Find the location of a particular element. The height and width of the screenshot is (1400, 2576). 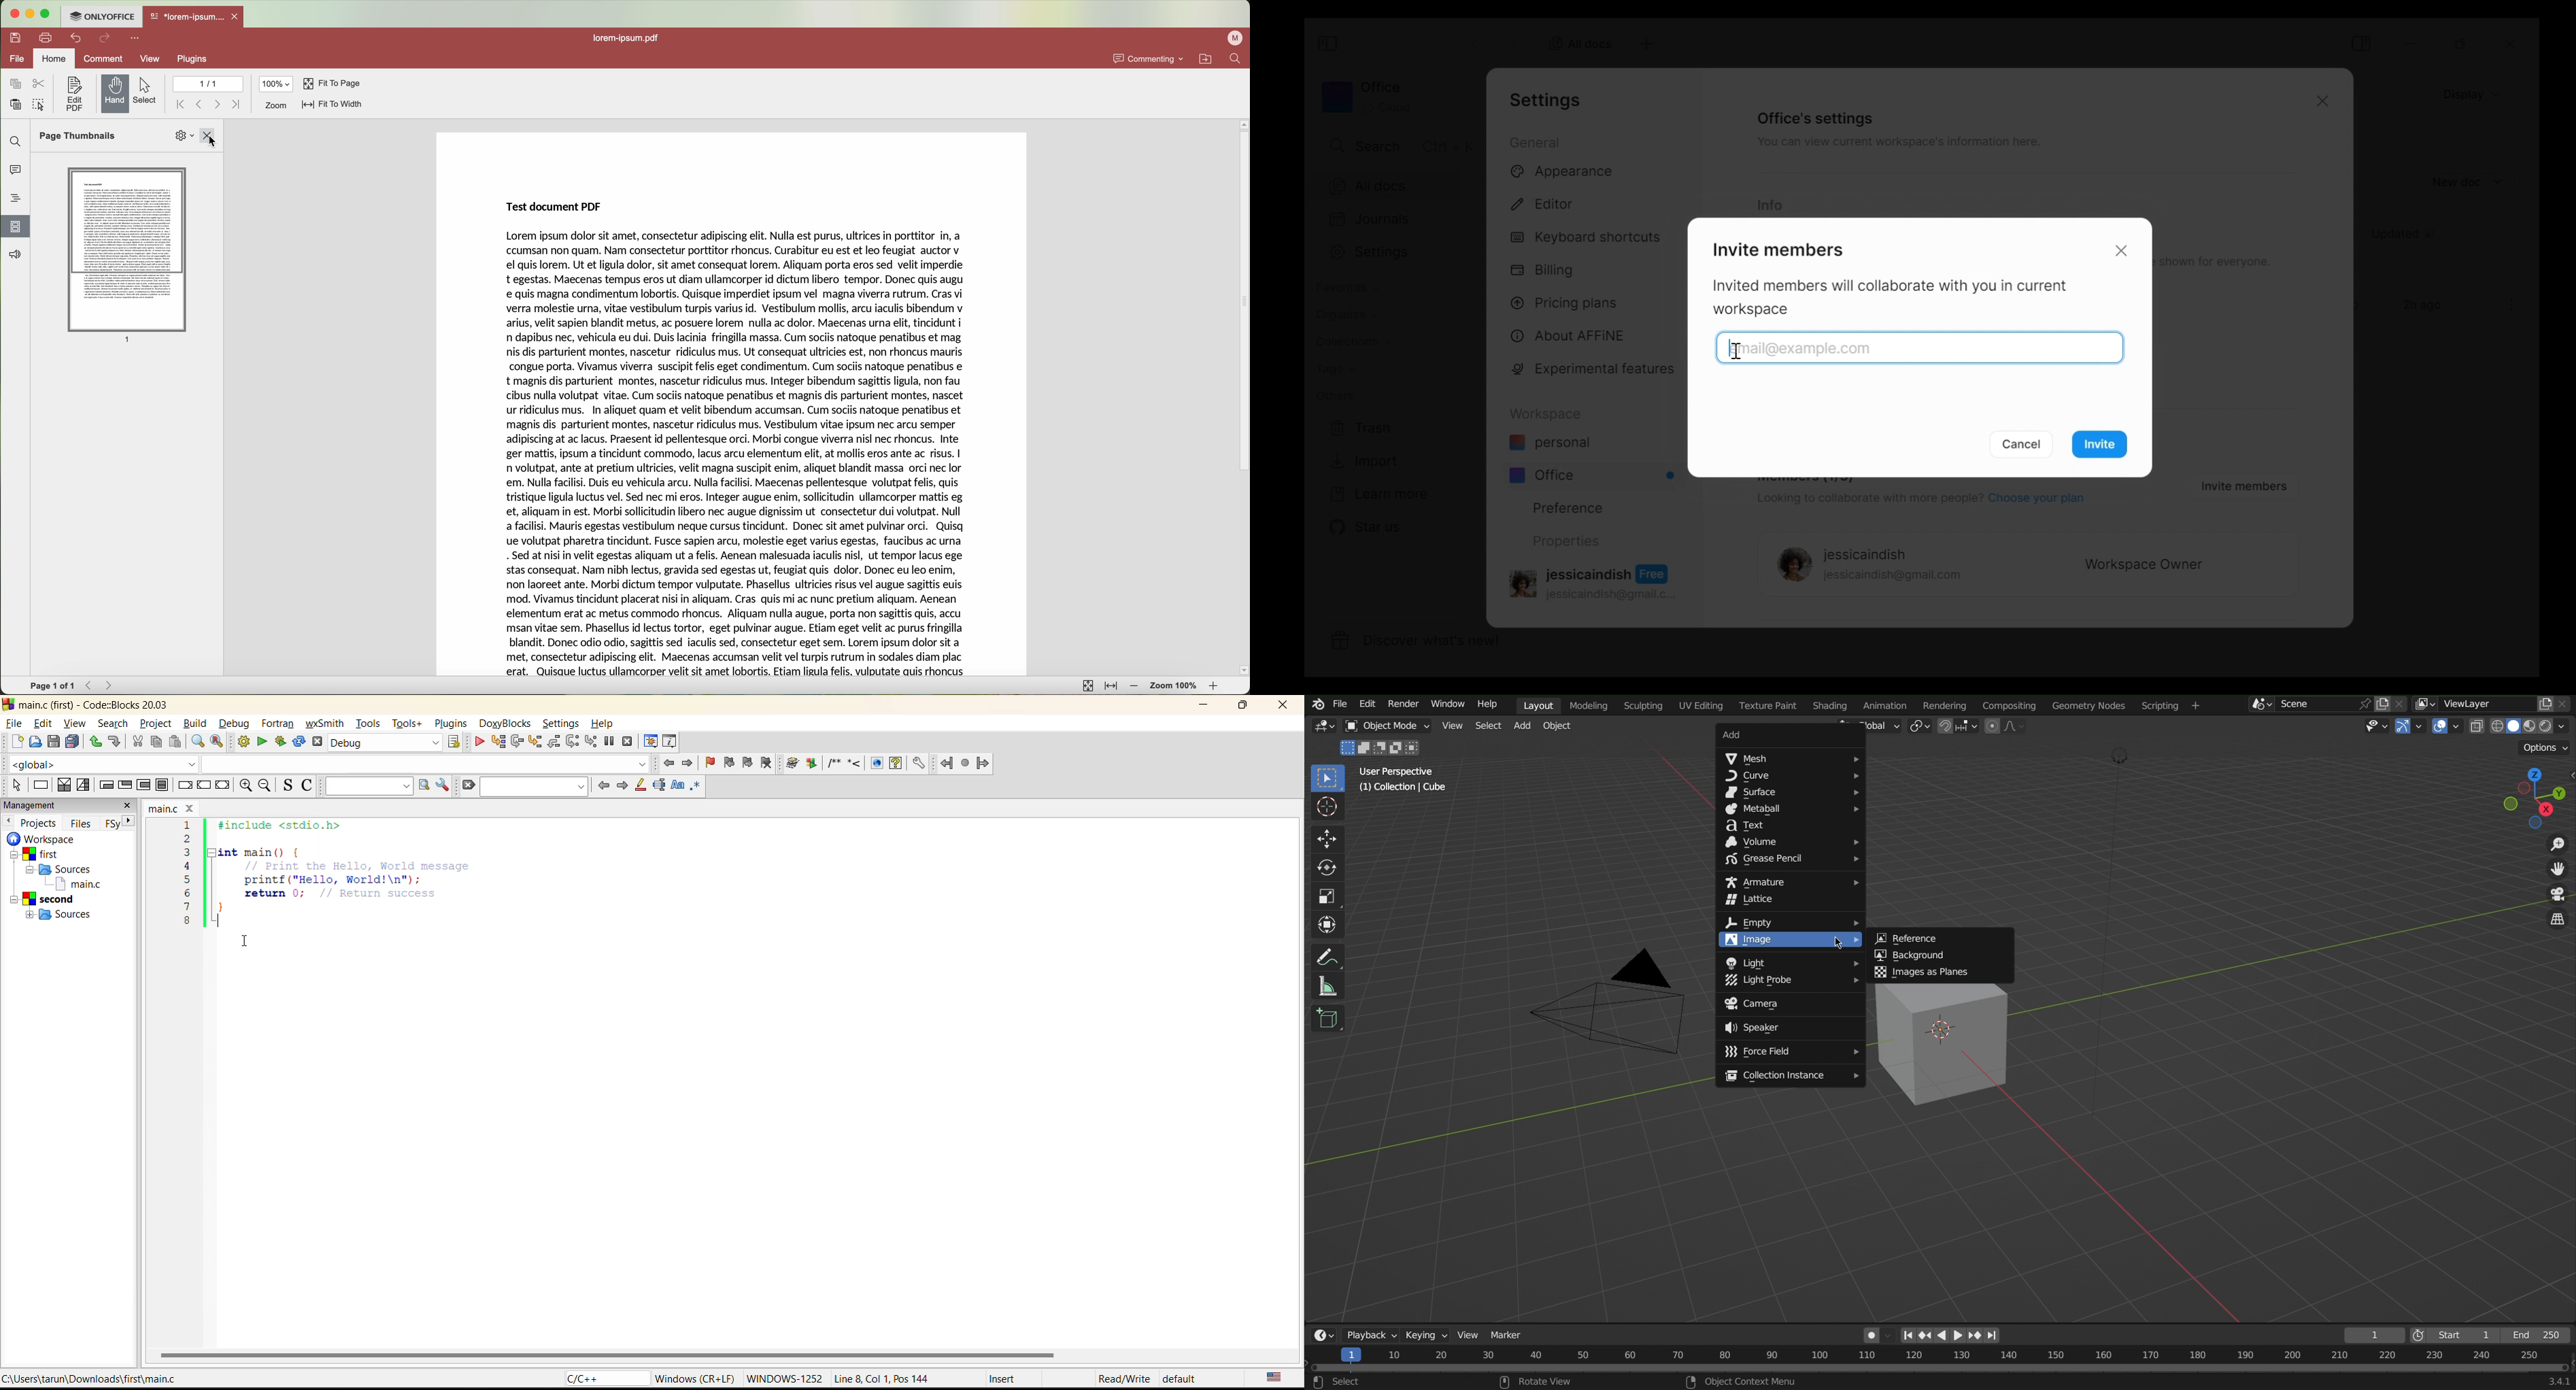

lorem-ipsum.pdf is located at coordinates (628, 37).